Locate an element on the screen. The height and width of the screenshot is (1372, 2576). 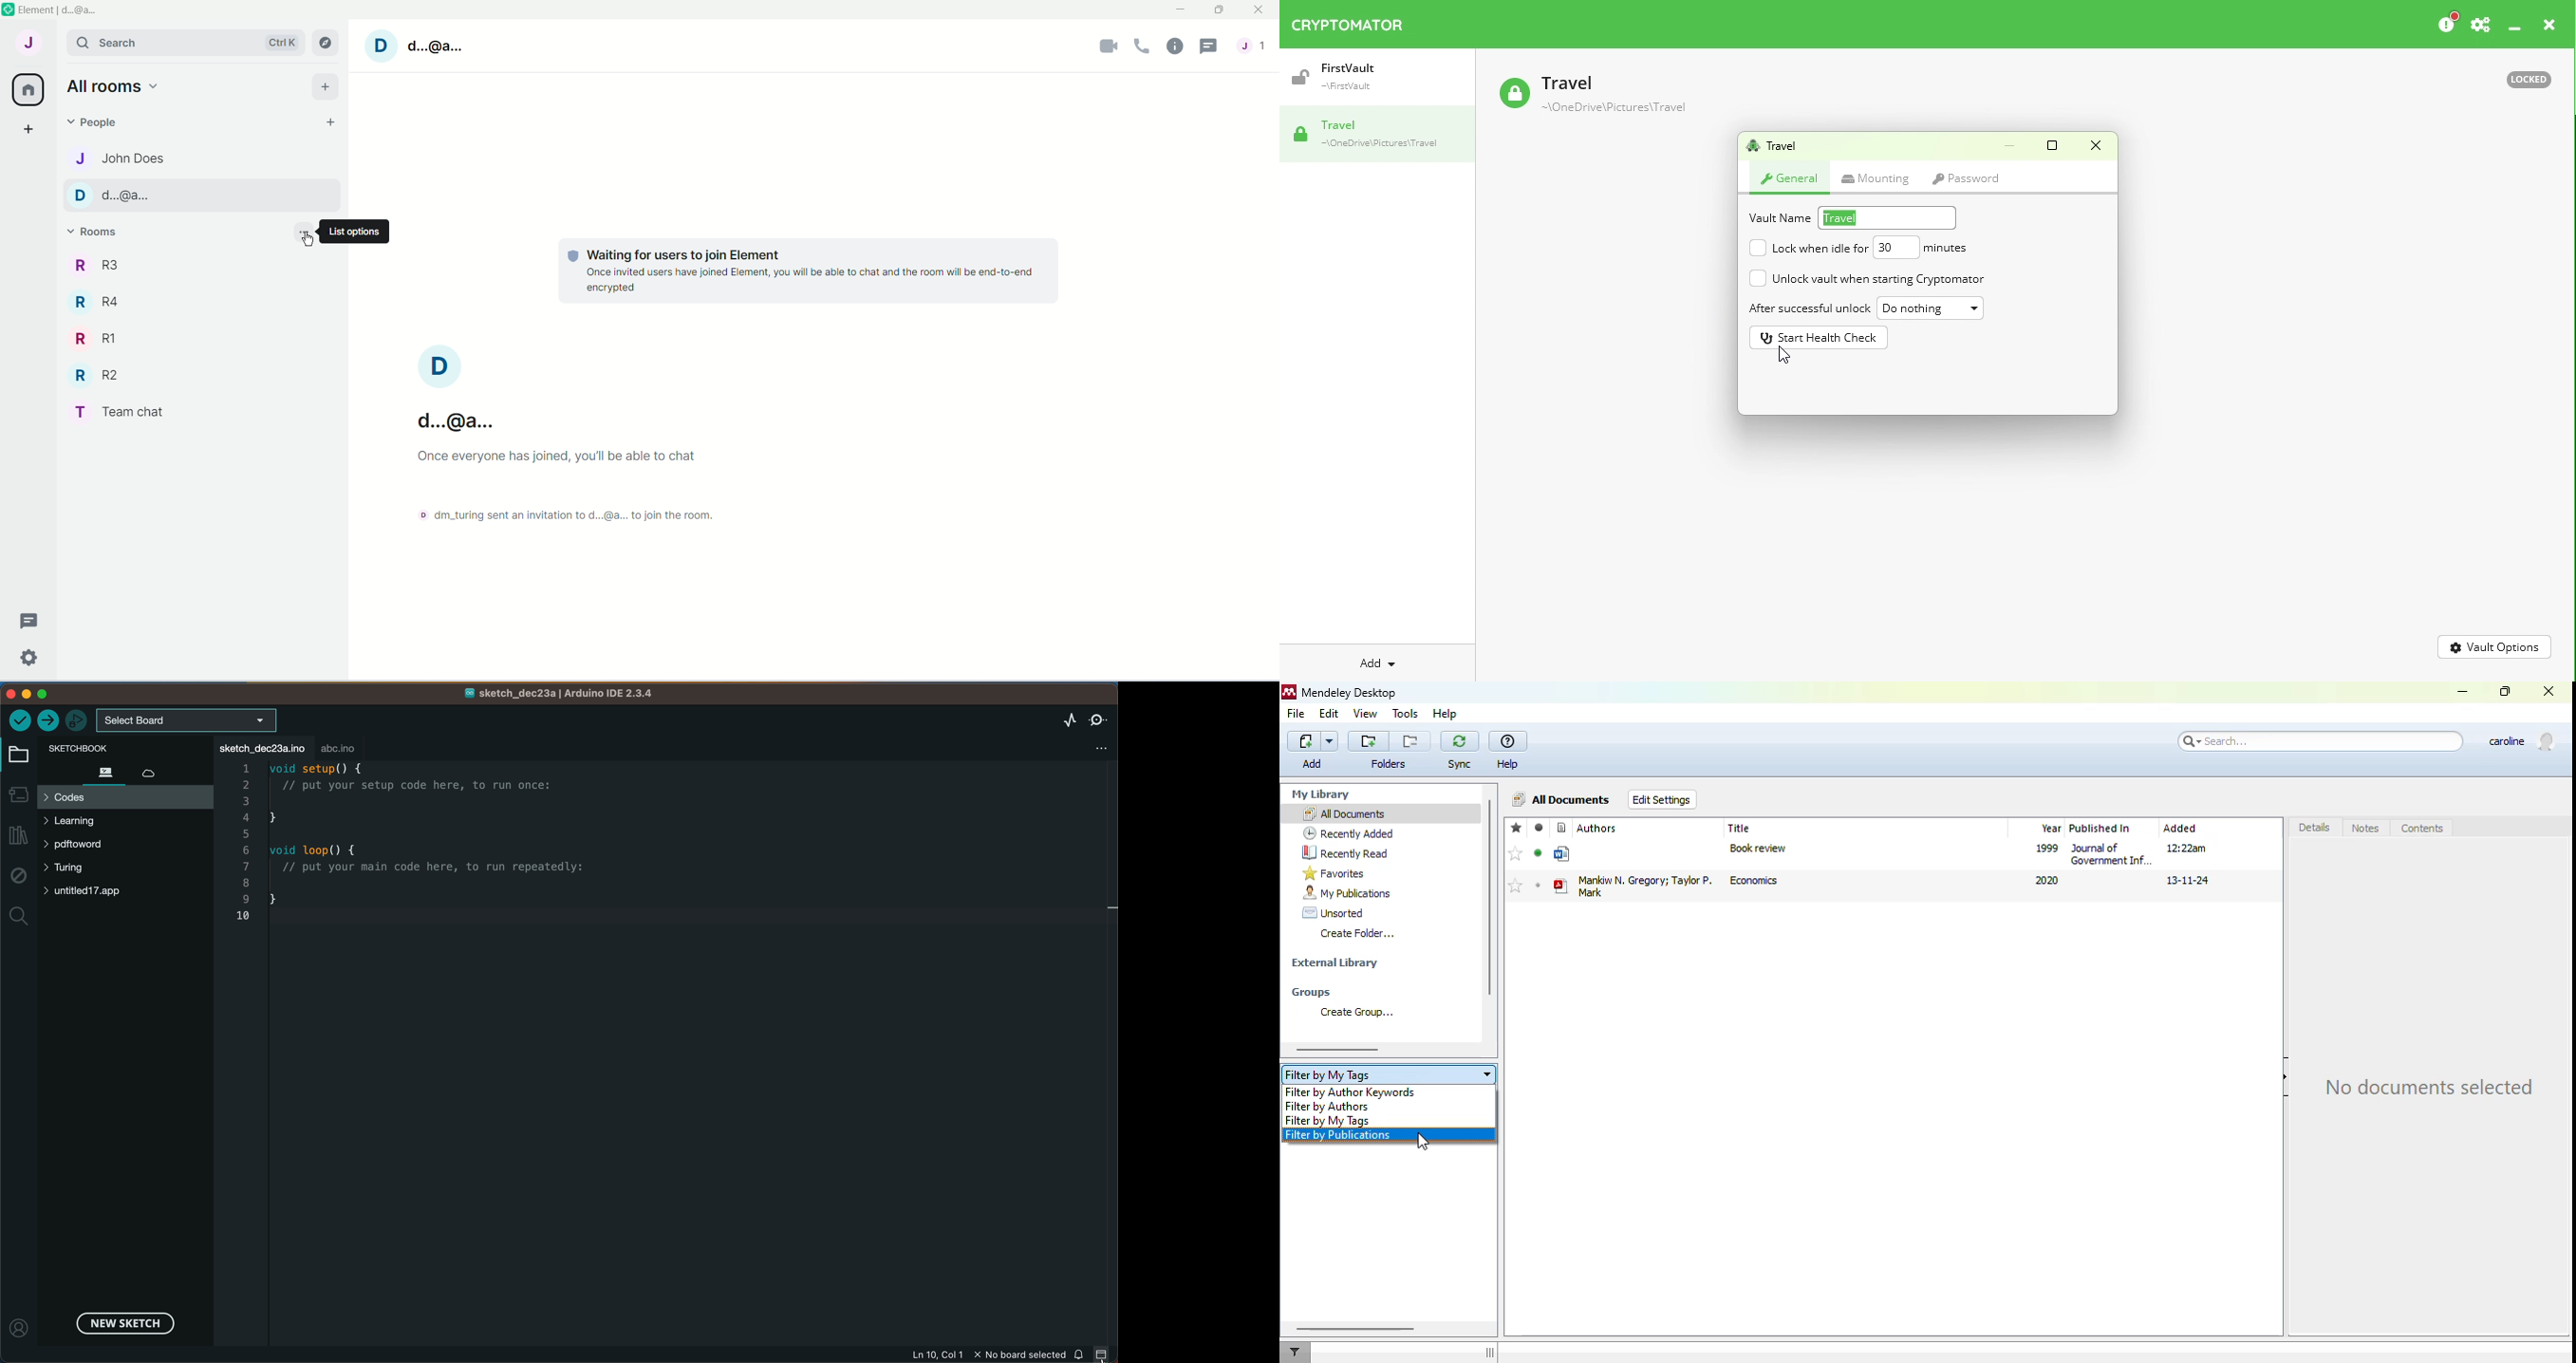
add to favorites is located at coordinates (1516, 854).